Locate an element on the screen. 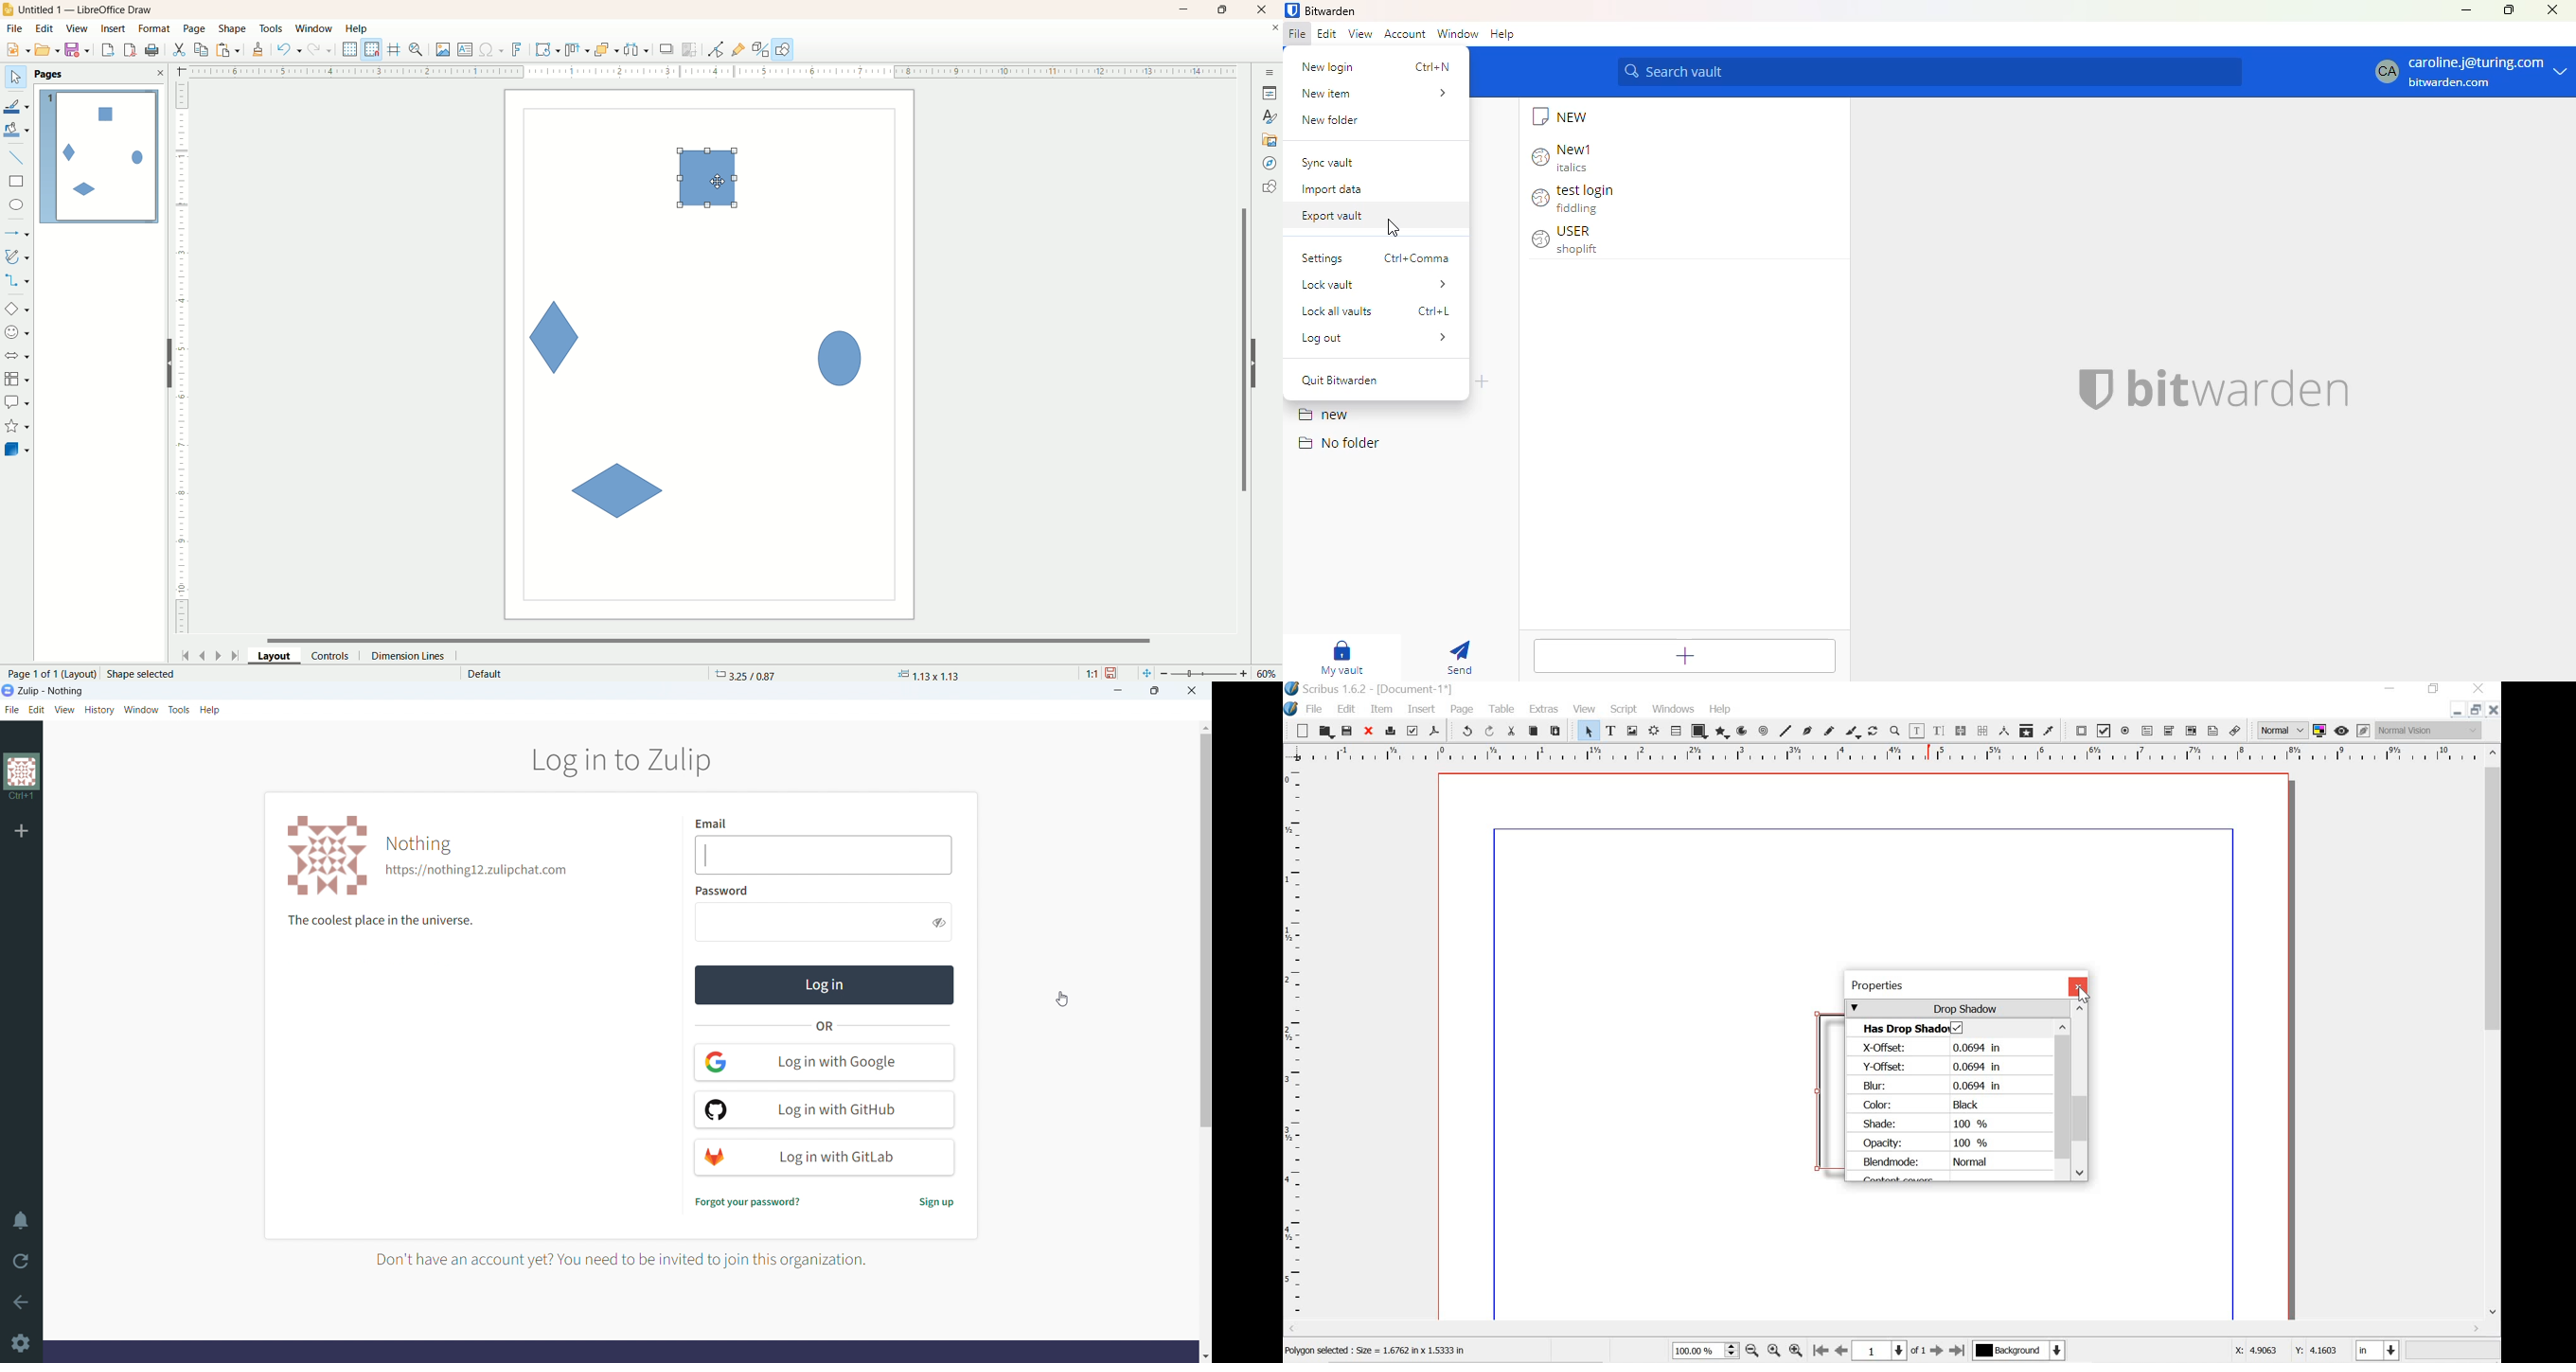  rectangle is located at coordinates (18, 182).